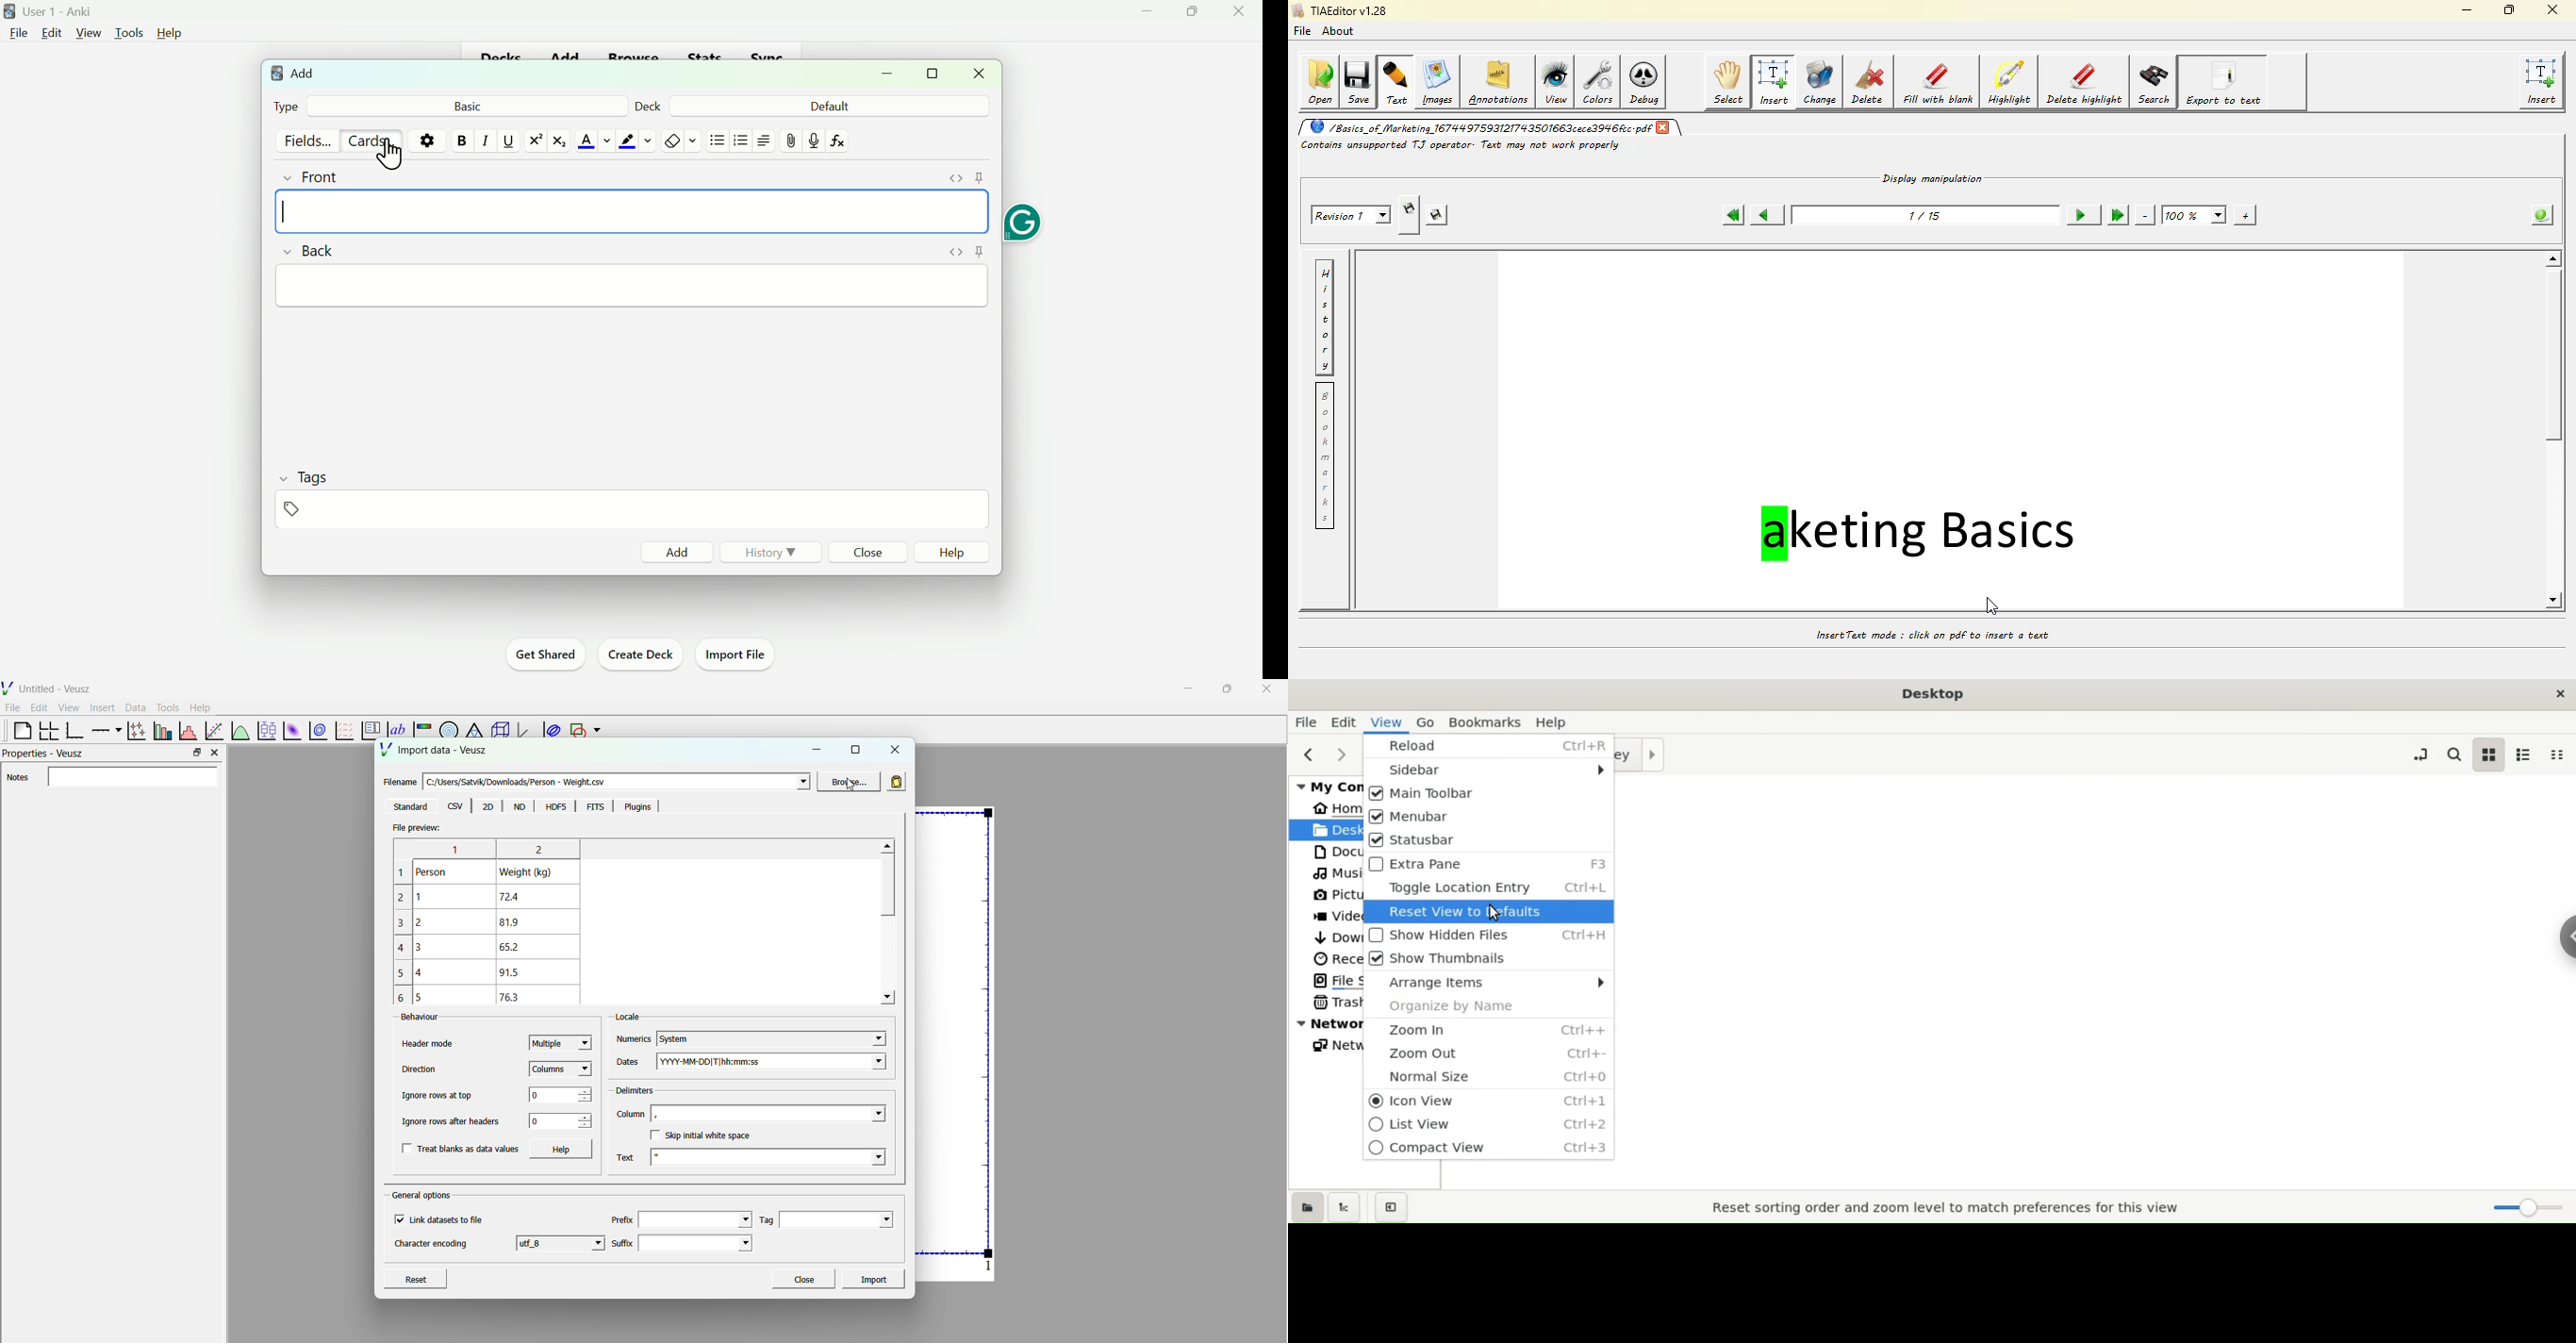 This screenshot has width=2576, height=1344. I want to click on Type, so click(286, 105).